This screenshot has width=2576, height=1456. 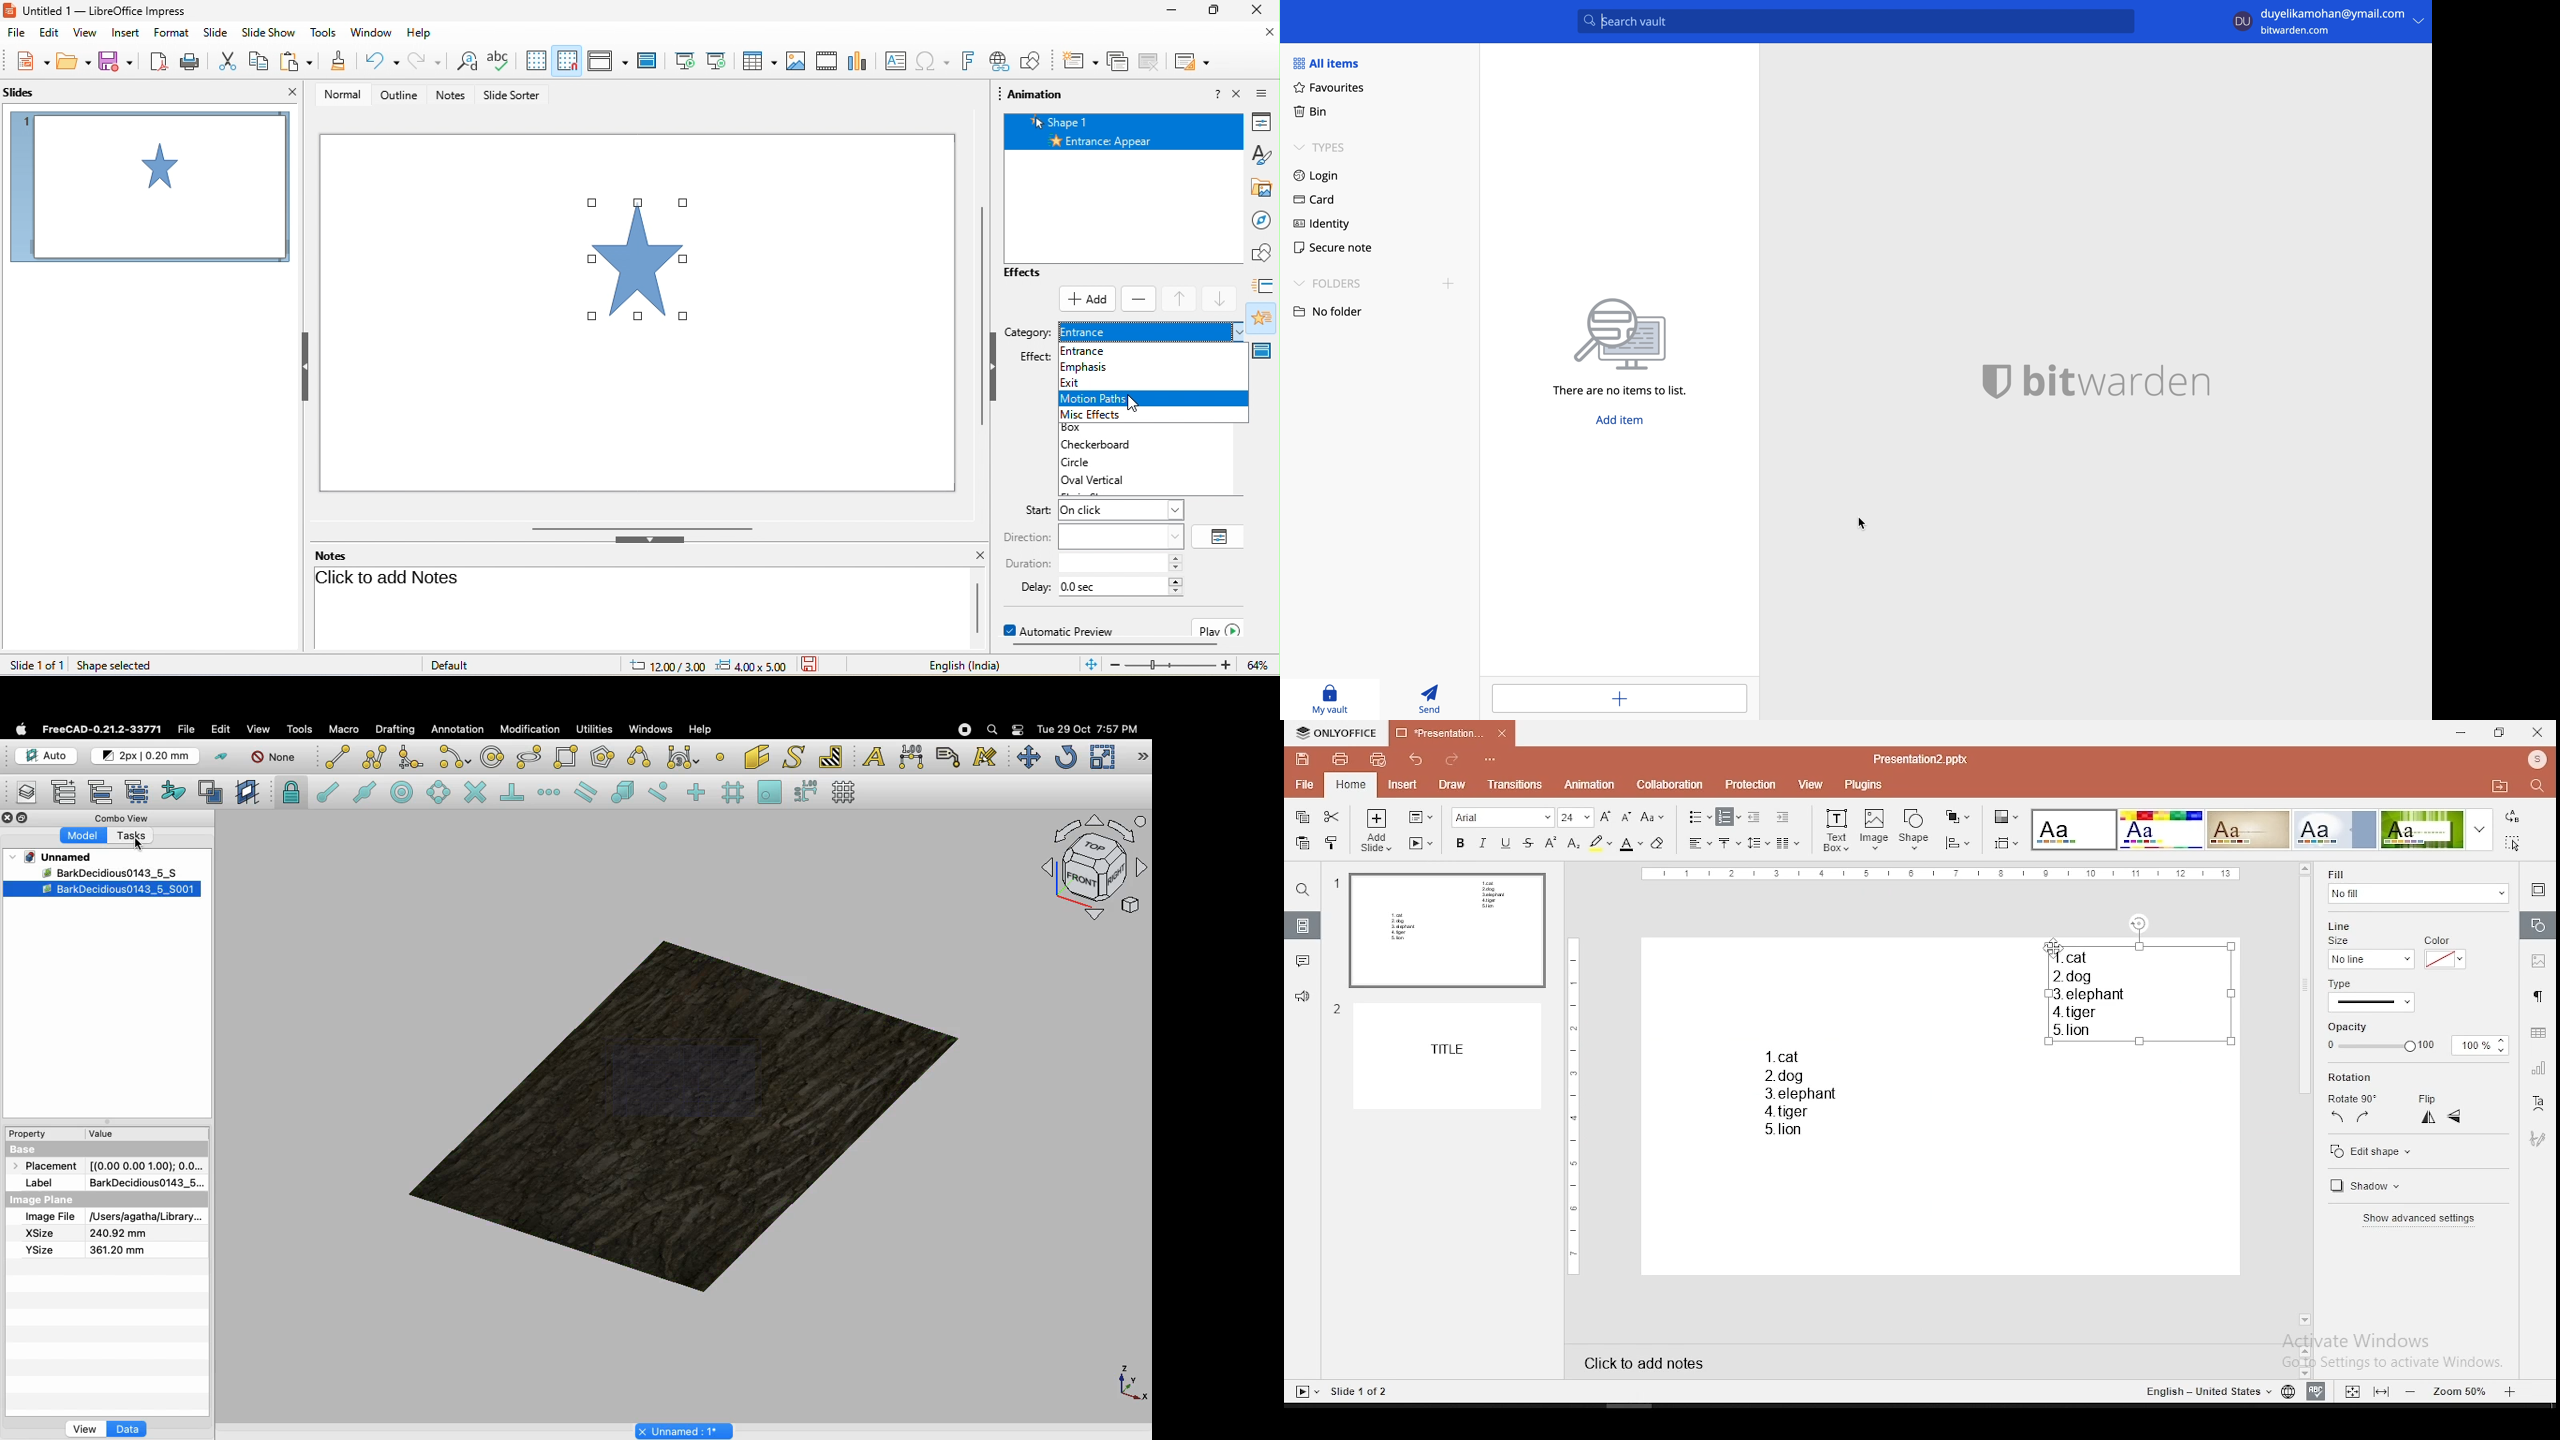 I want to click on [Users/agatha/Library..., so click(x=142, y=1218).